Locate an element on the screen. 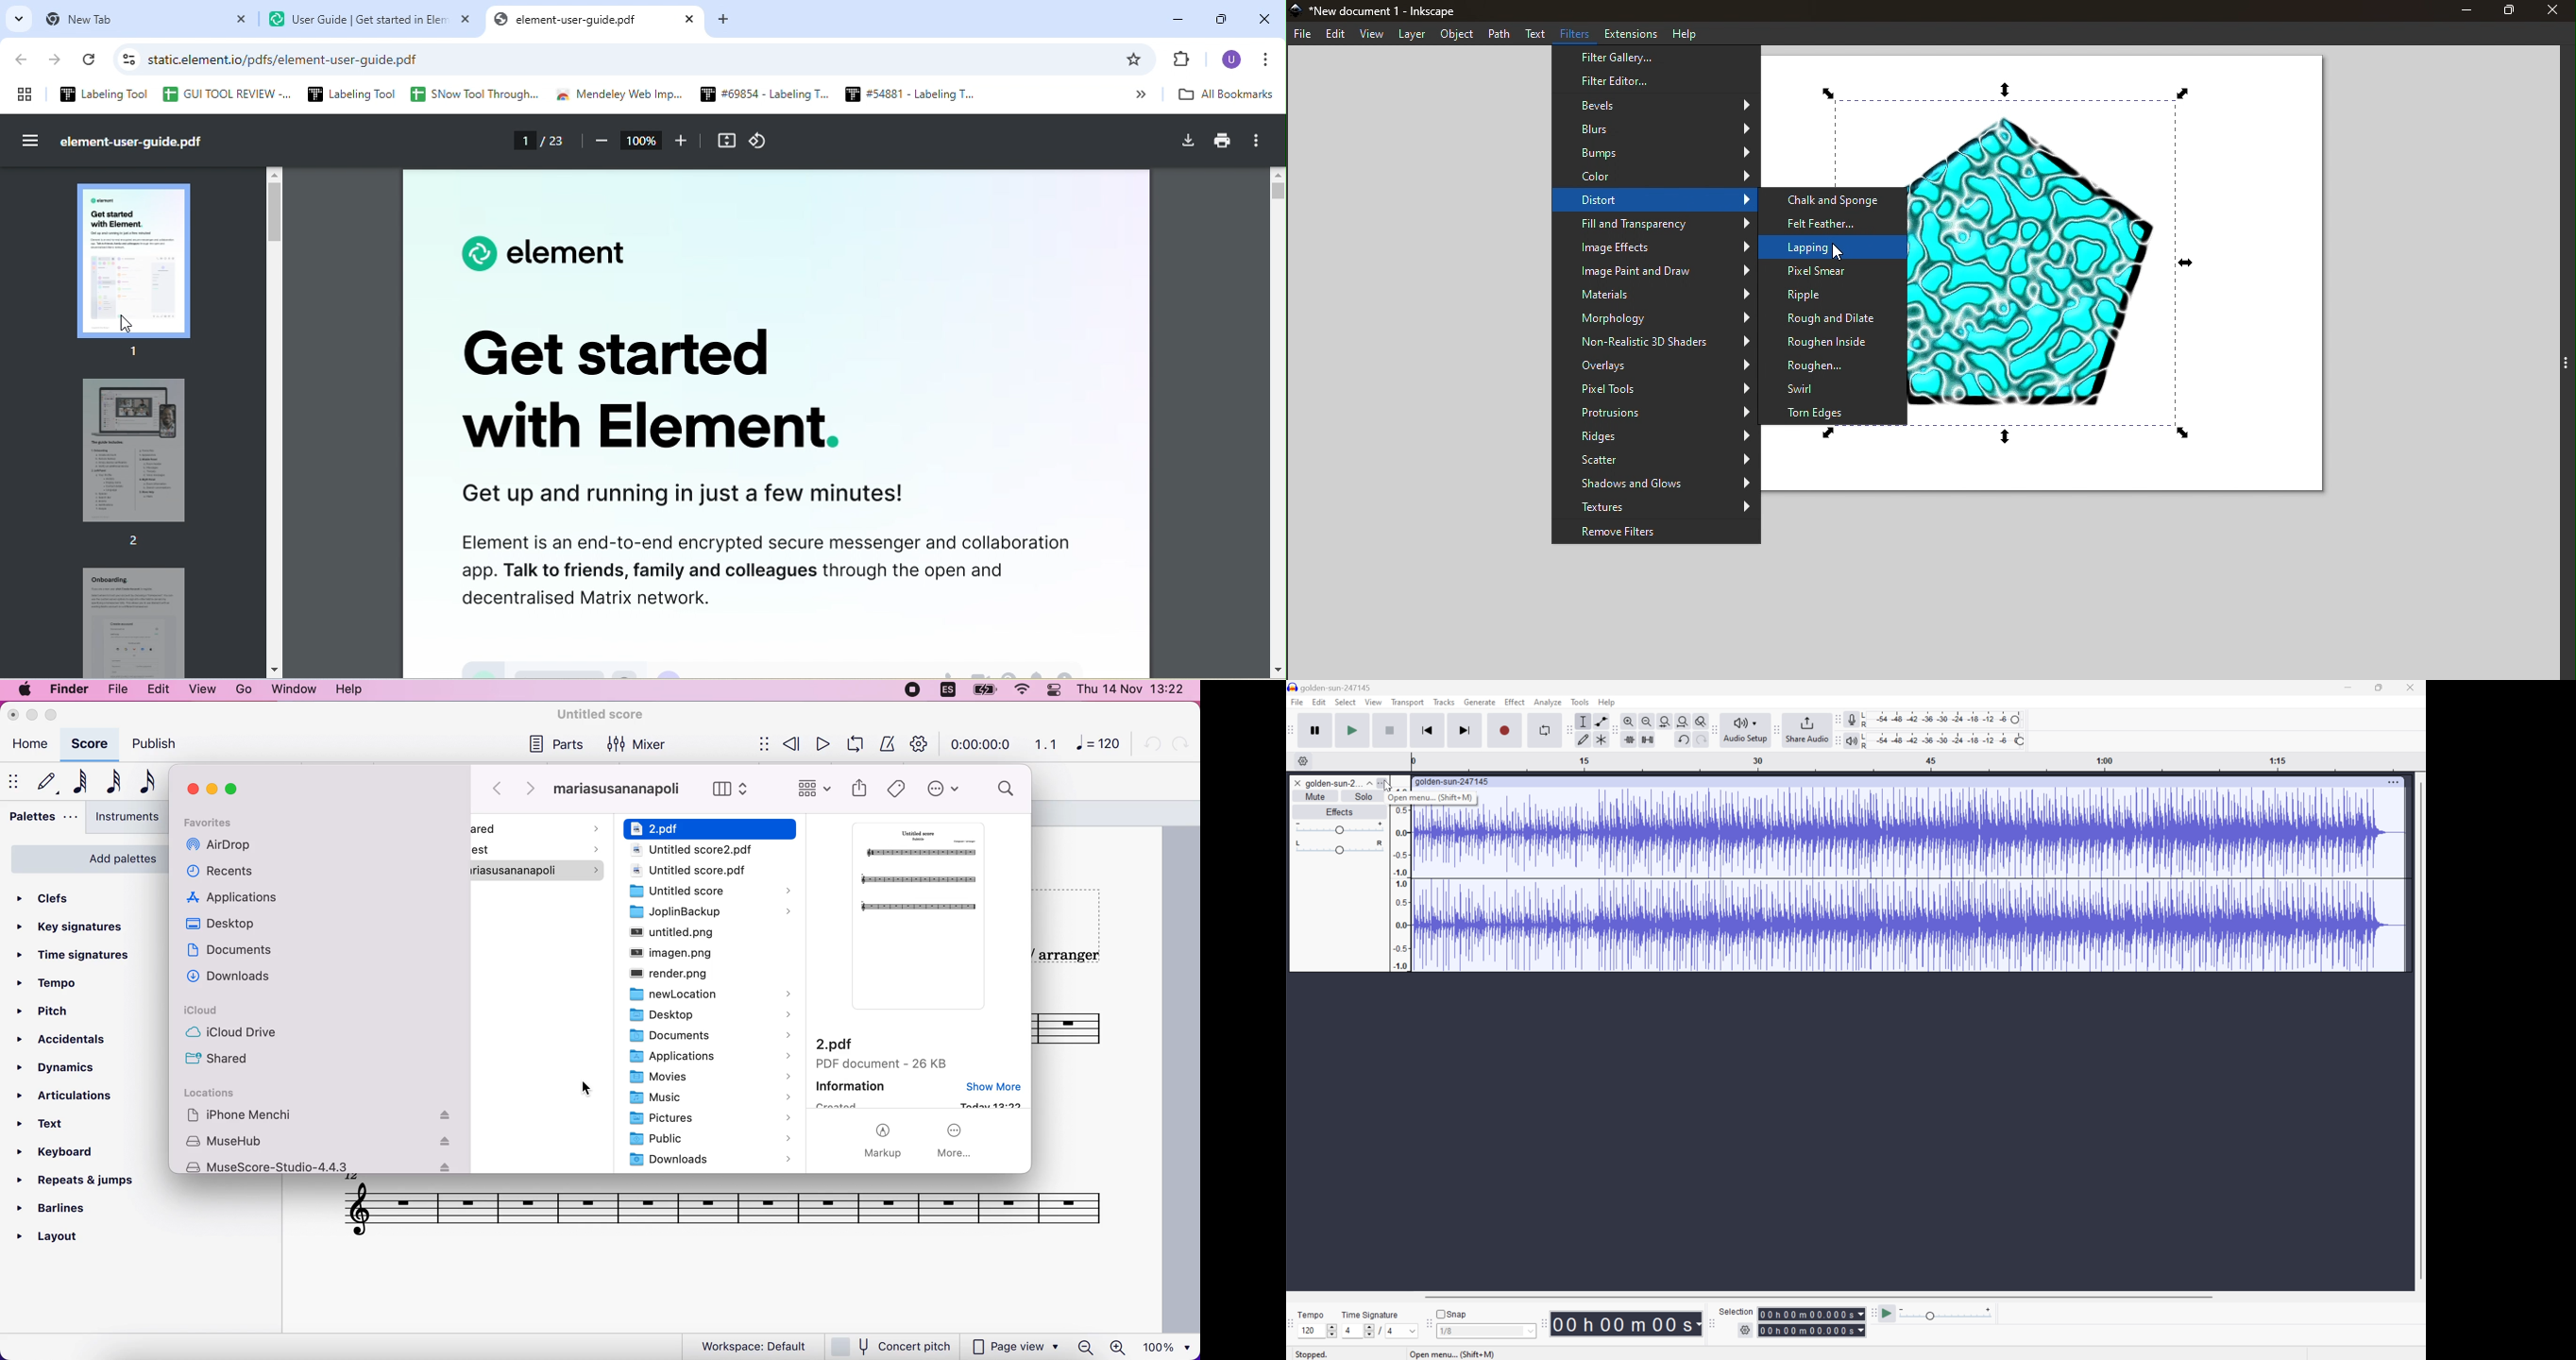  new tab is located at coordinates (145, 20).